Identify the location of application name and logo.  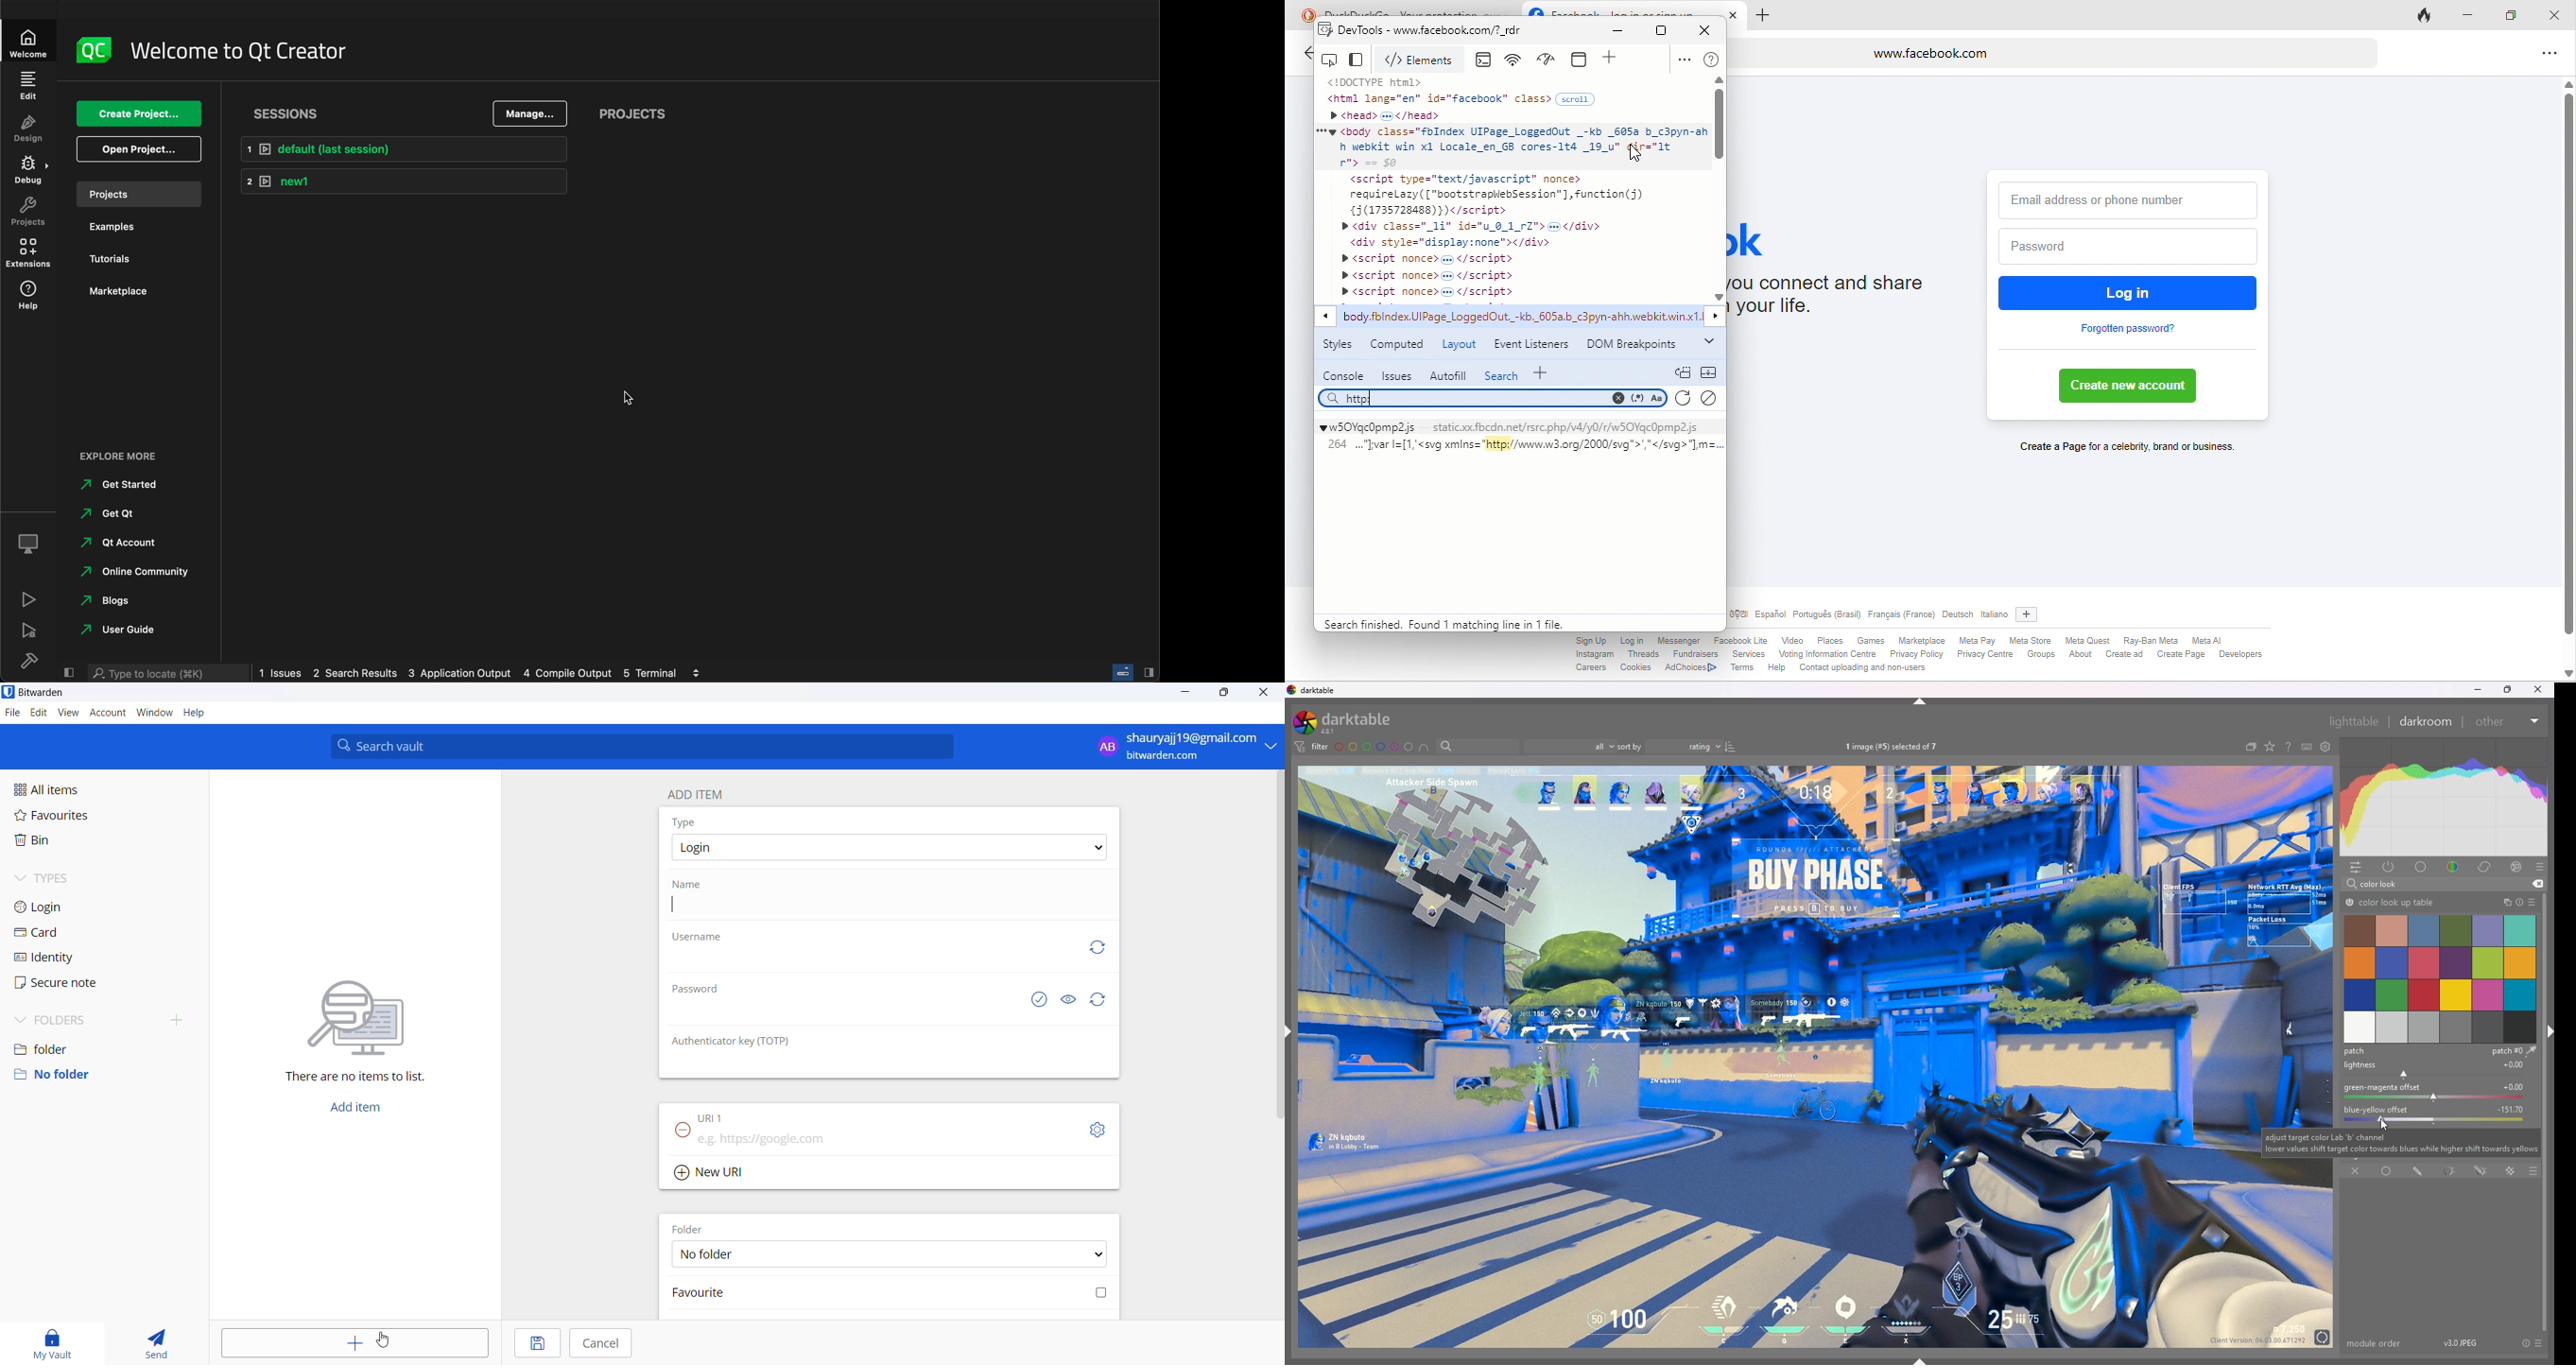
(50, 693).